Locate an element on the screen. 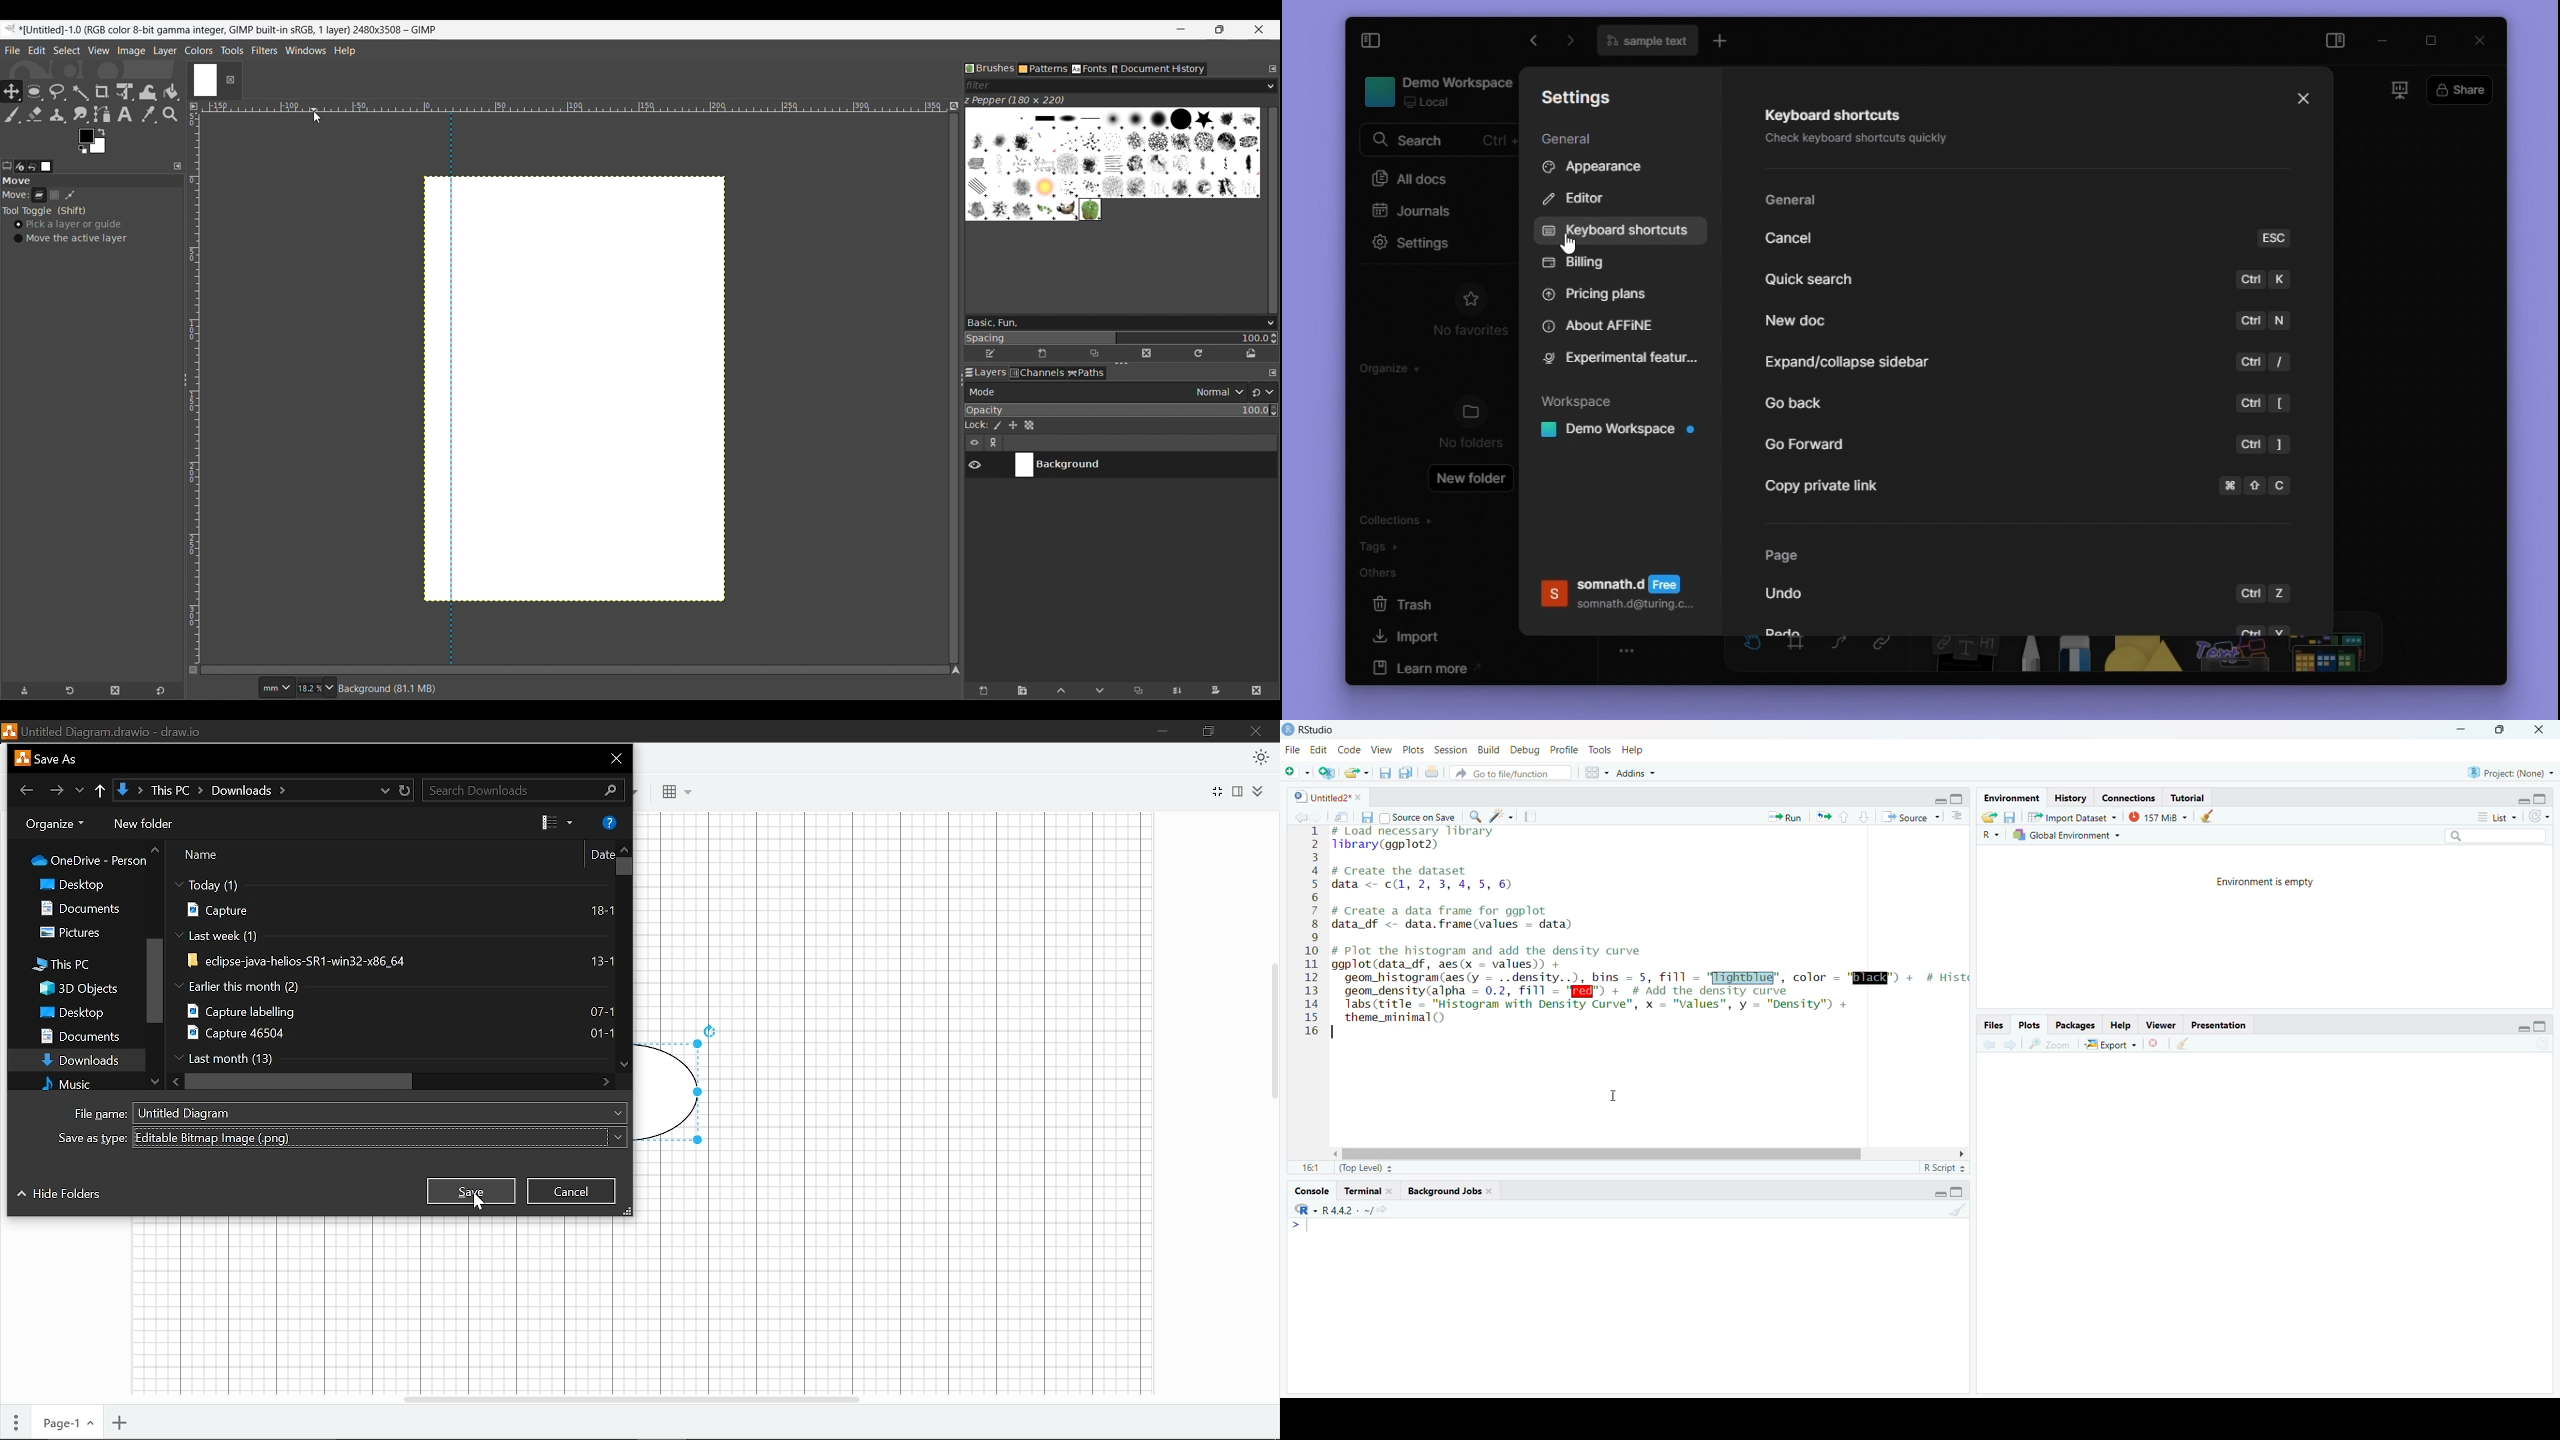 The width and height of the screenshot is (2576, 1456). share is located at coordinates (2460, 89).